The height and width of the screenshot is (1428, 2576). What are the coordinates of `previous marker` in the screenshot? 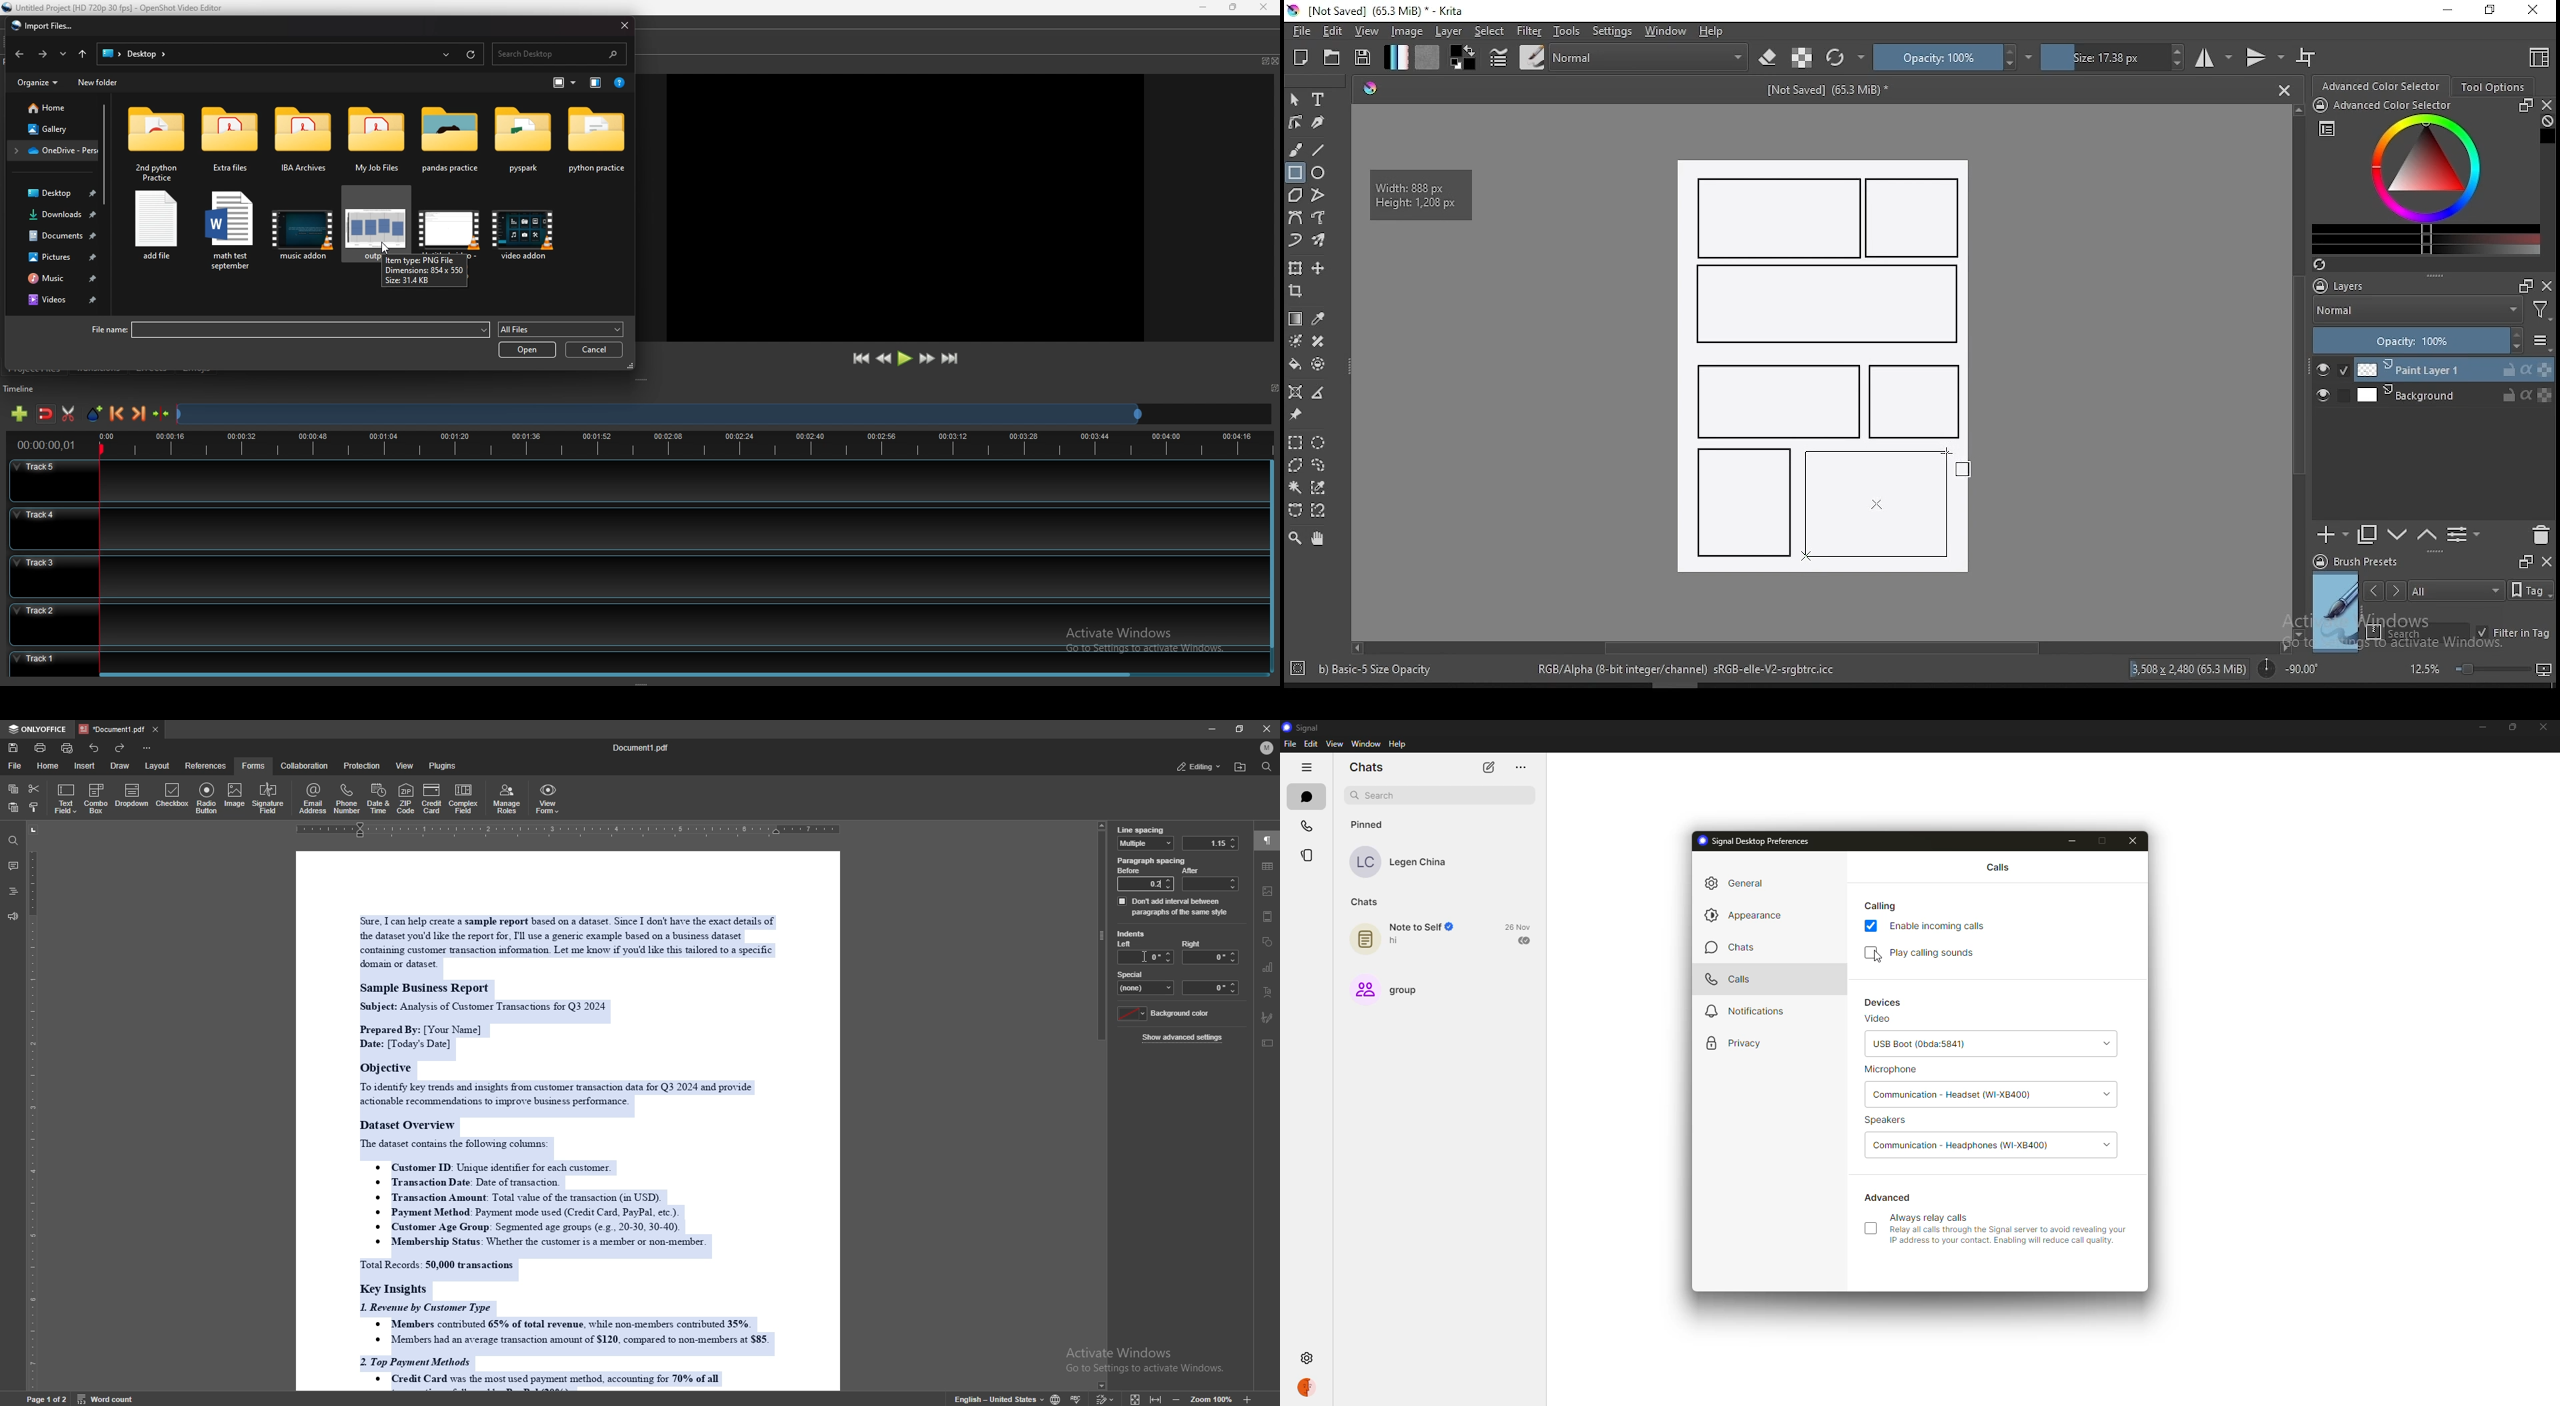 It's located at (117, 414).